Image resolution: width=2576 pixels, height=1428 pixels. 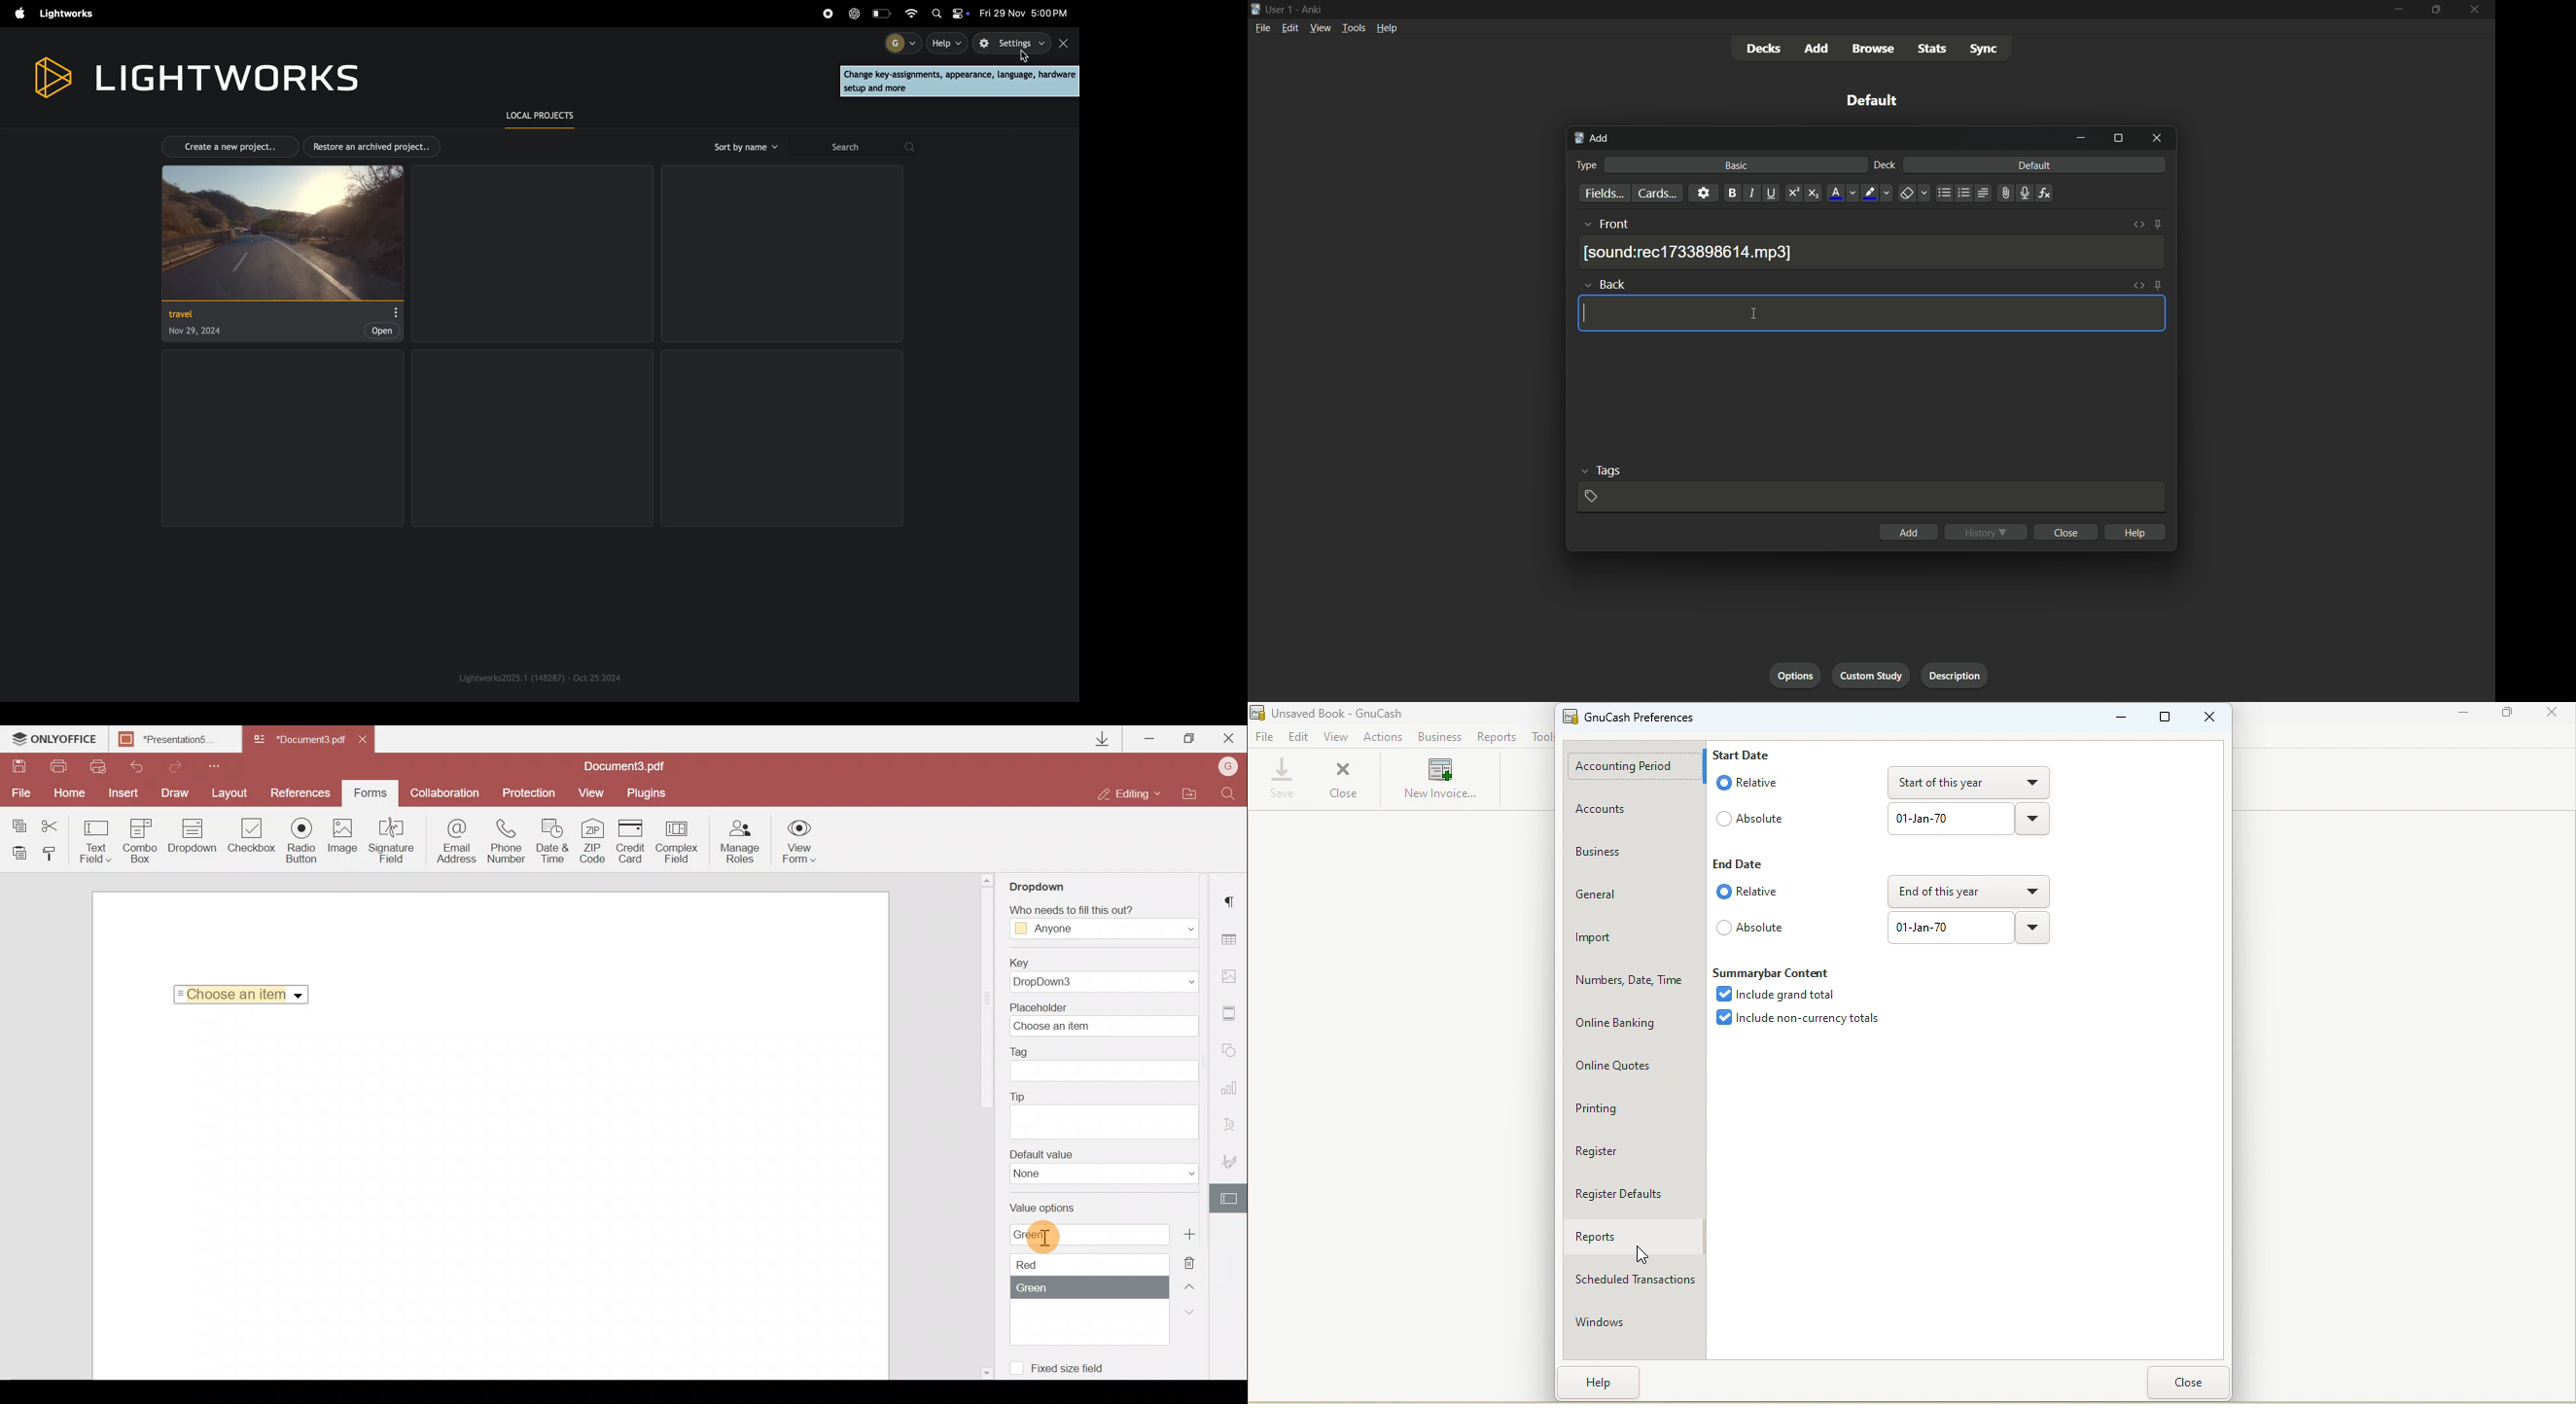 What do you see at coordinates (1108, 974) in the screenshot?
I see `Key` at bounding box center [1108, 974].